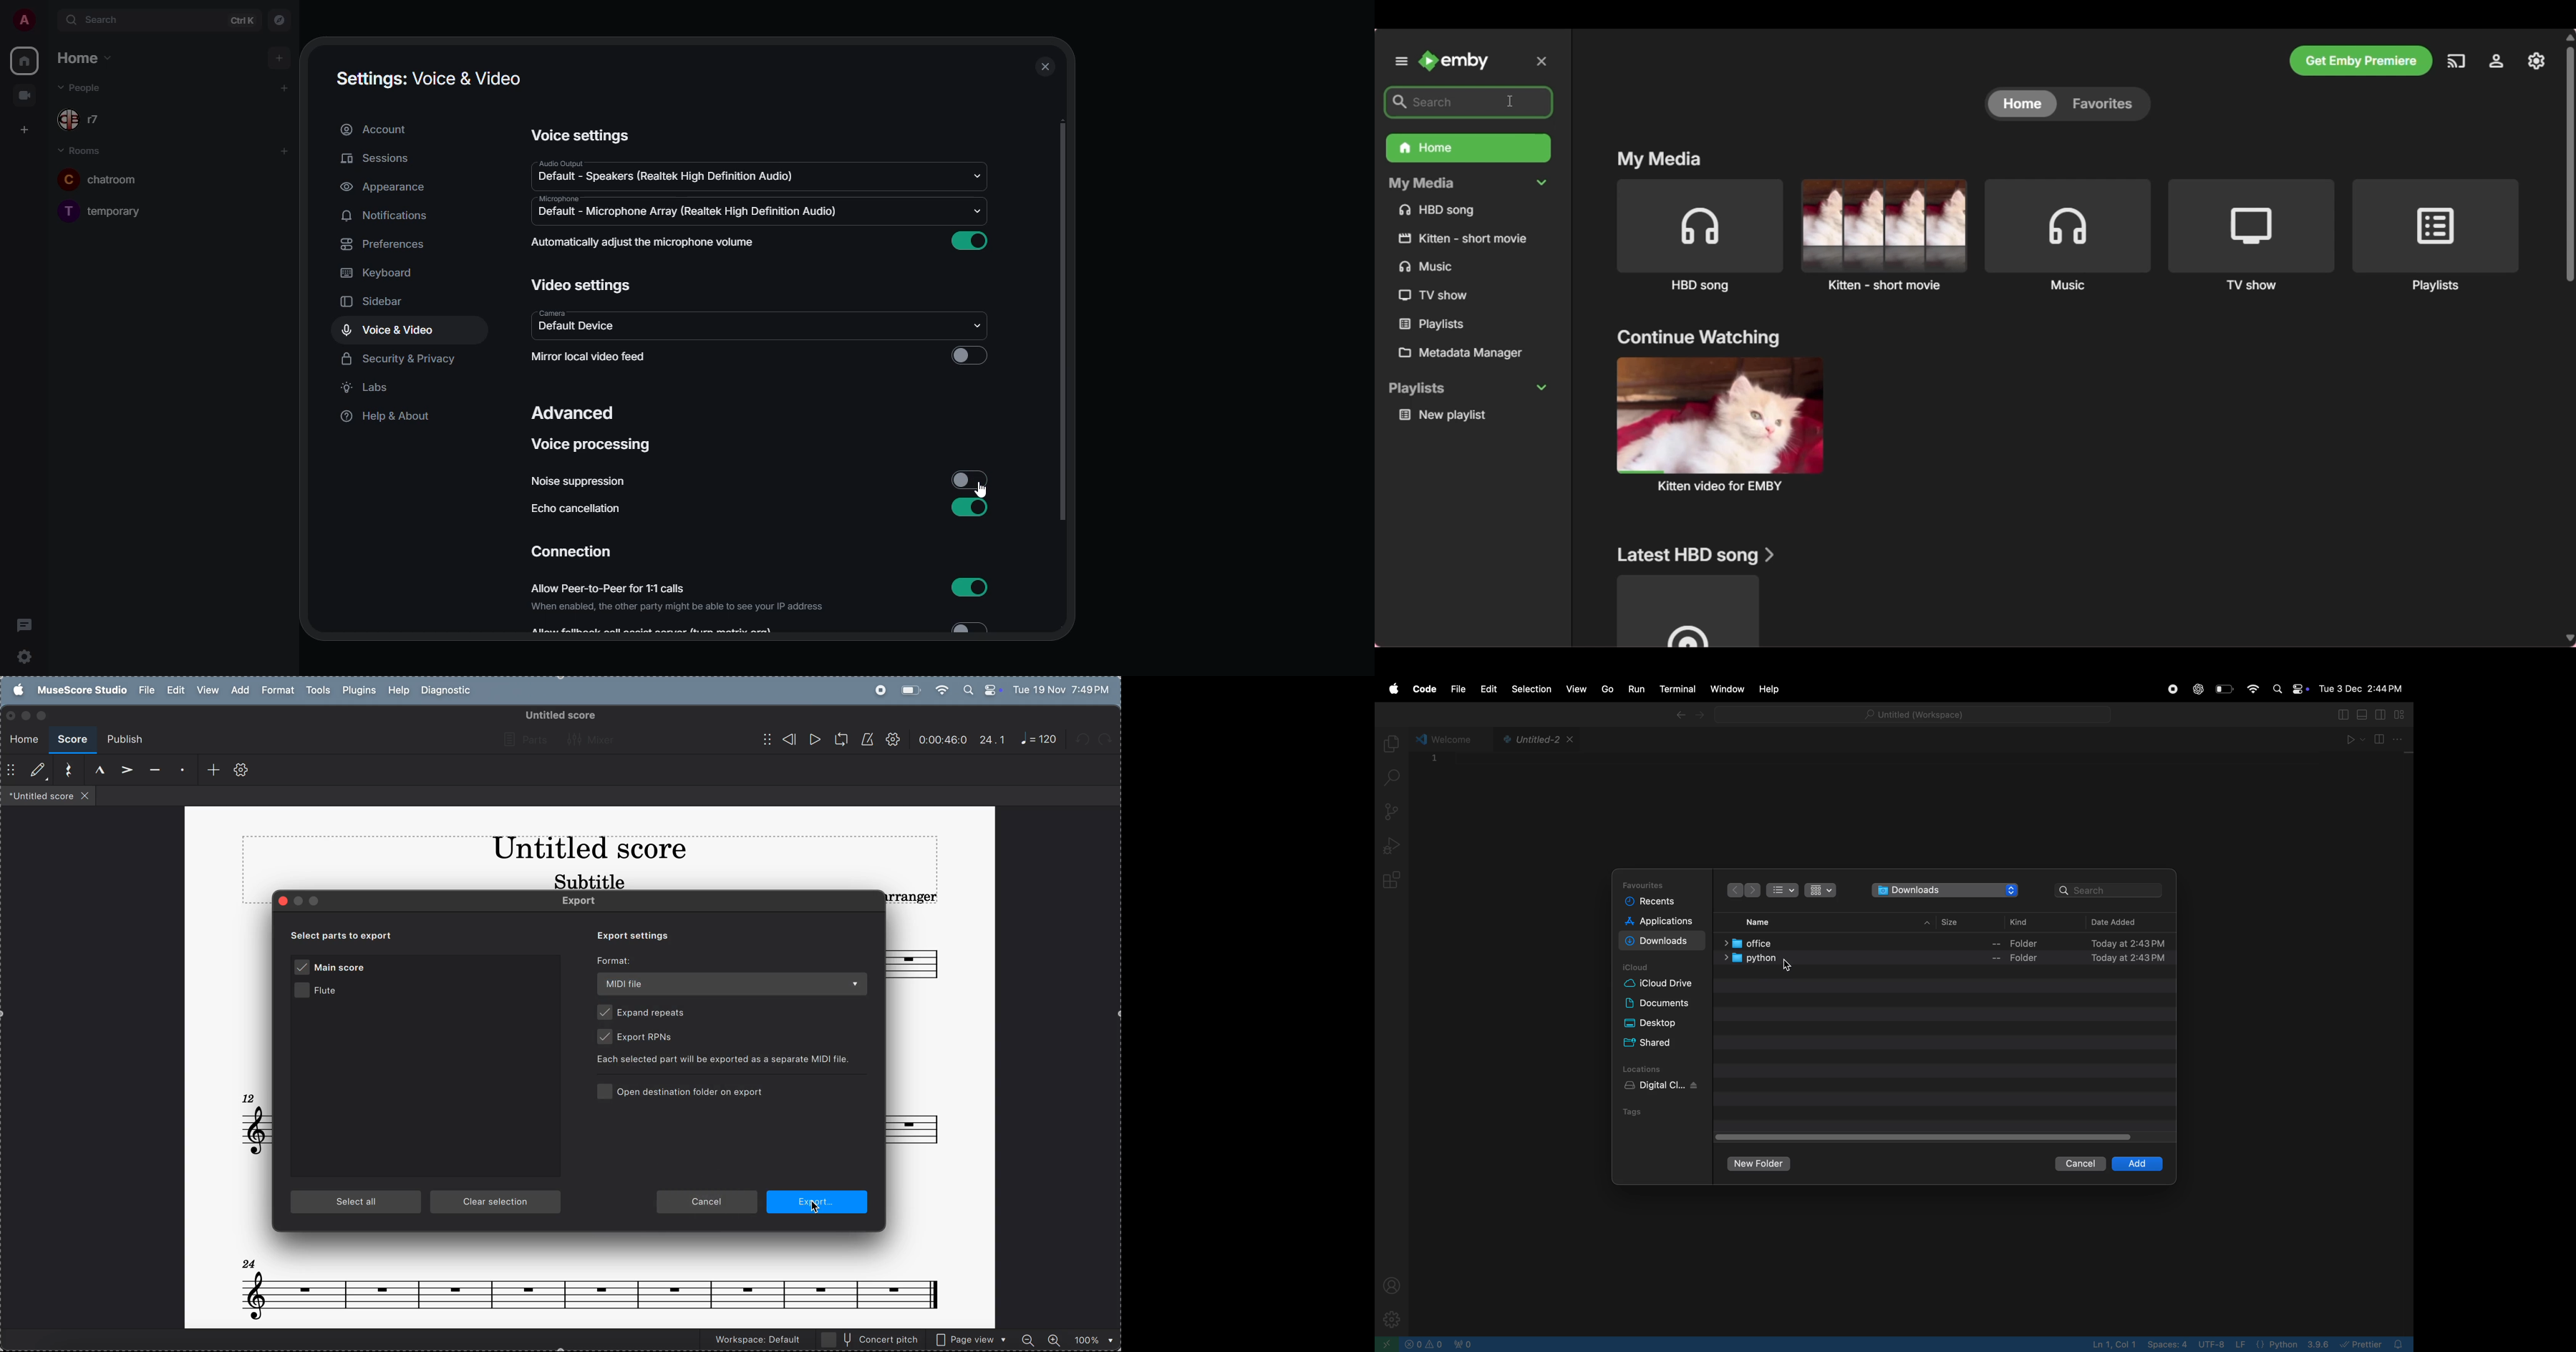 The image size is (2576, 1372). What do you see at coordinates (383, 187) in the screenshot?
I see `appearance` at bounding box center [383, 187].